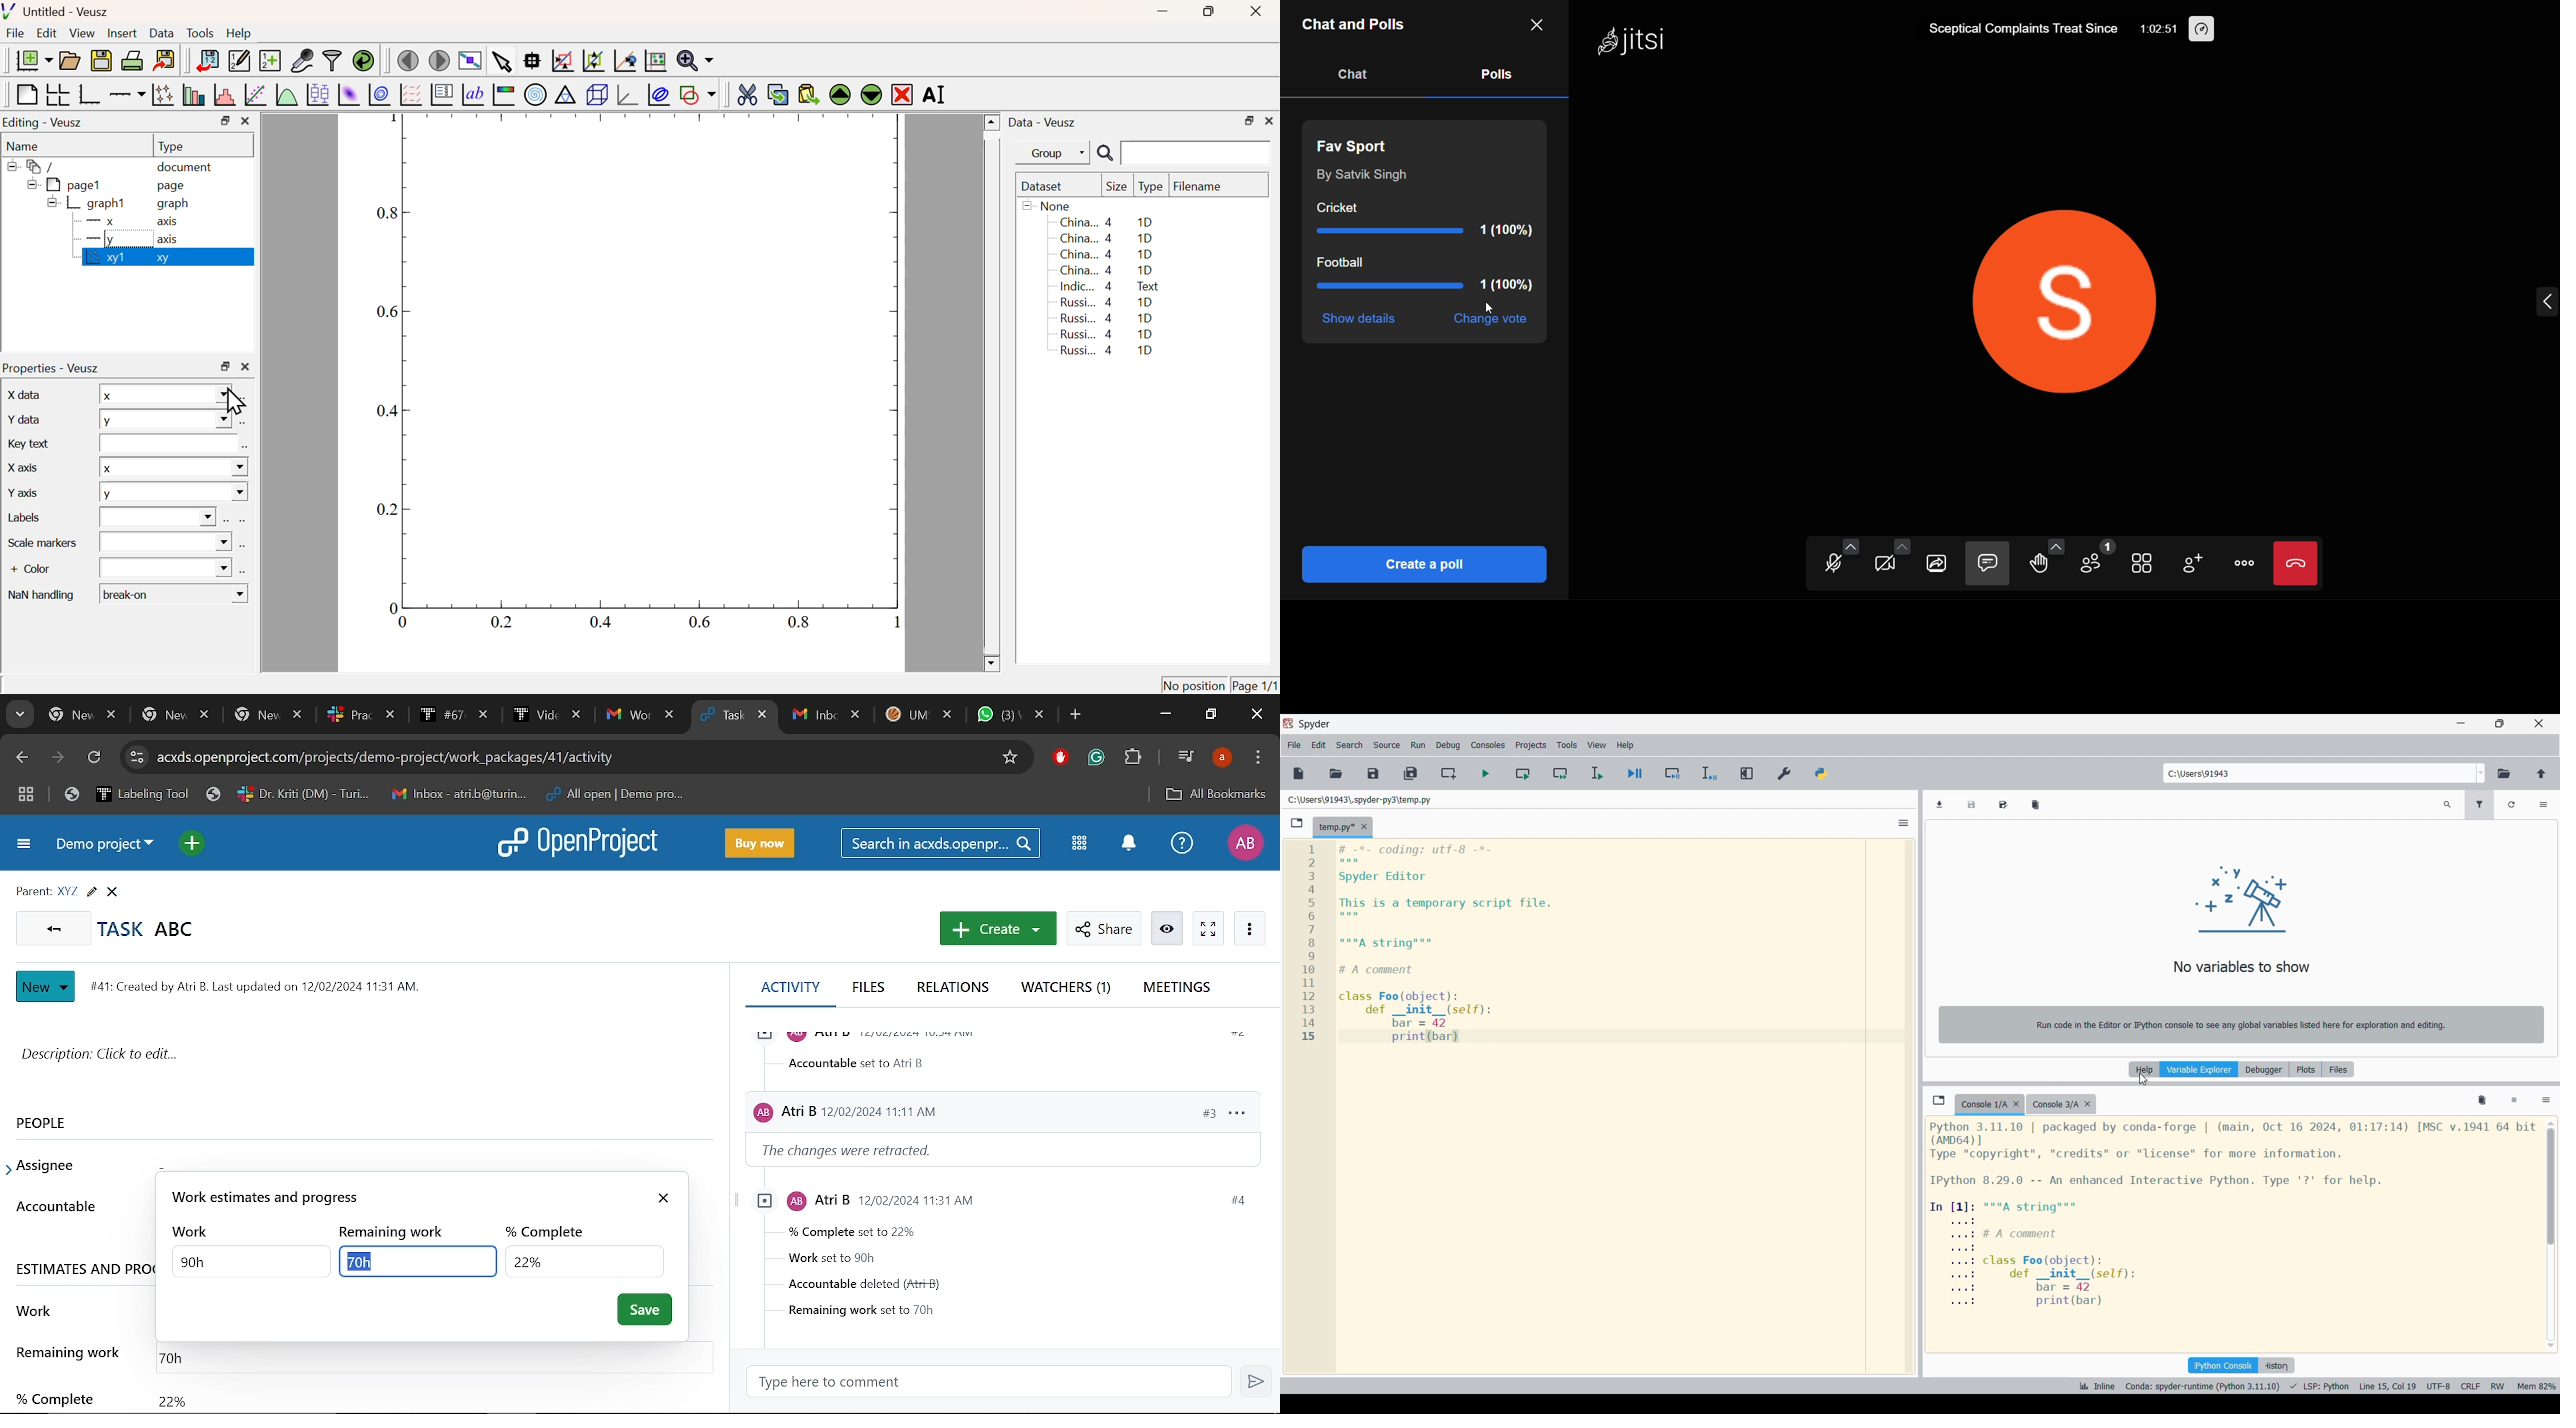  I want to click on Remaining work, so click(181, 1354).